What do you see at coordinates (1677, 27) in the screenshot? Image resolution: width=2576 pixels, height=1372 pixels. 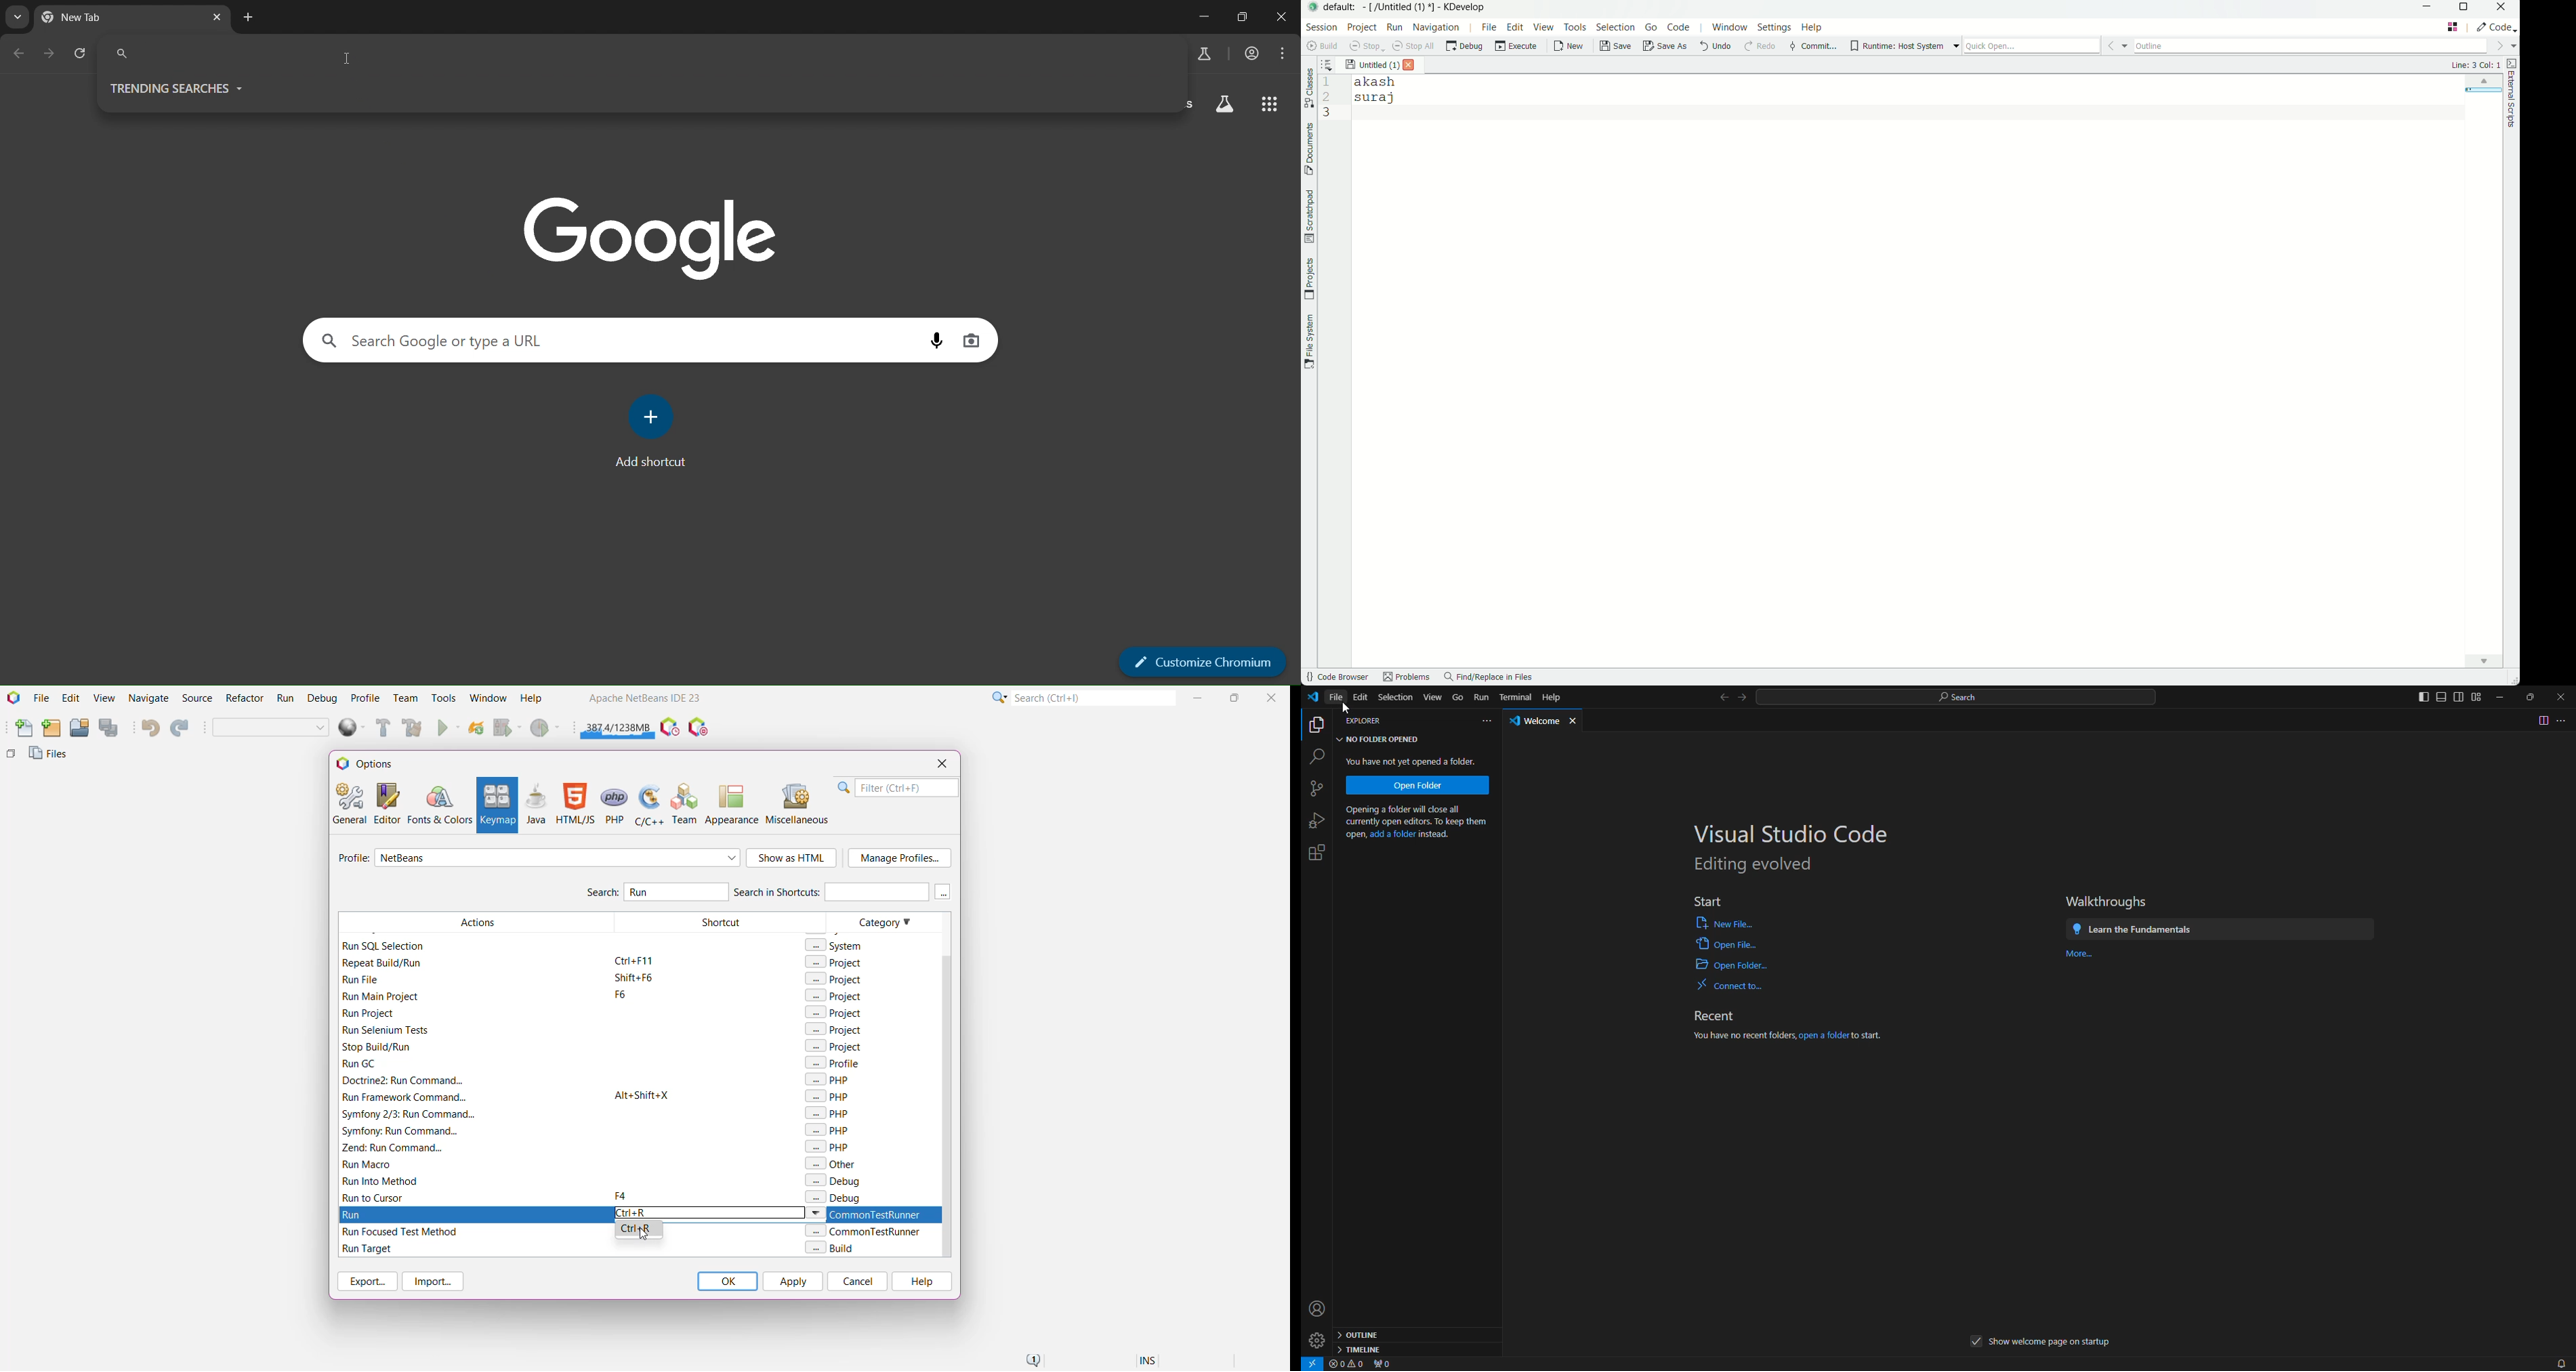 I see `code menu` at bounding box center [1677, 27].